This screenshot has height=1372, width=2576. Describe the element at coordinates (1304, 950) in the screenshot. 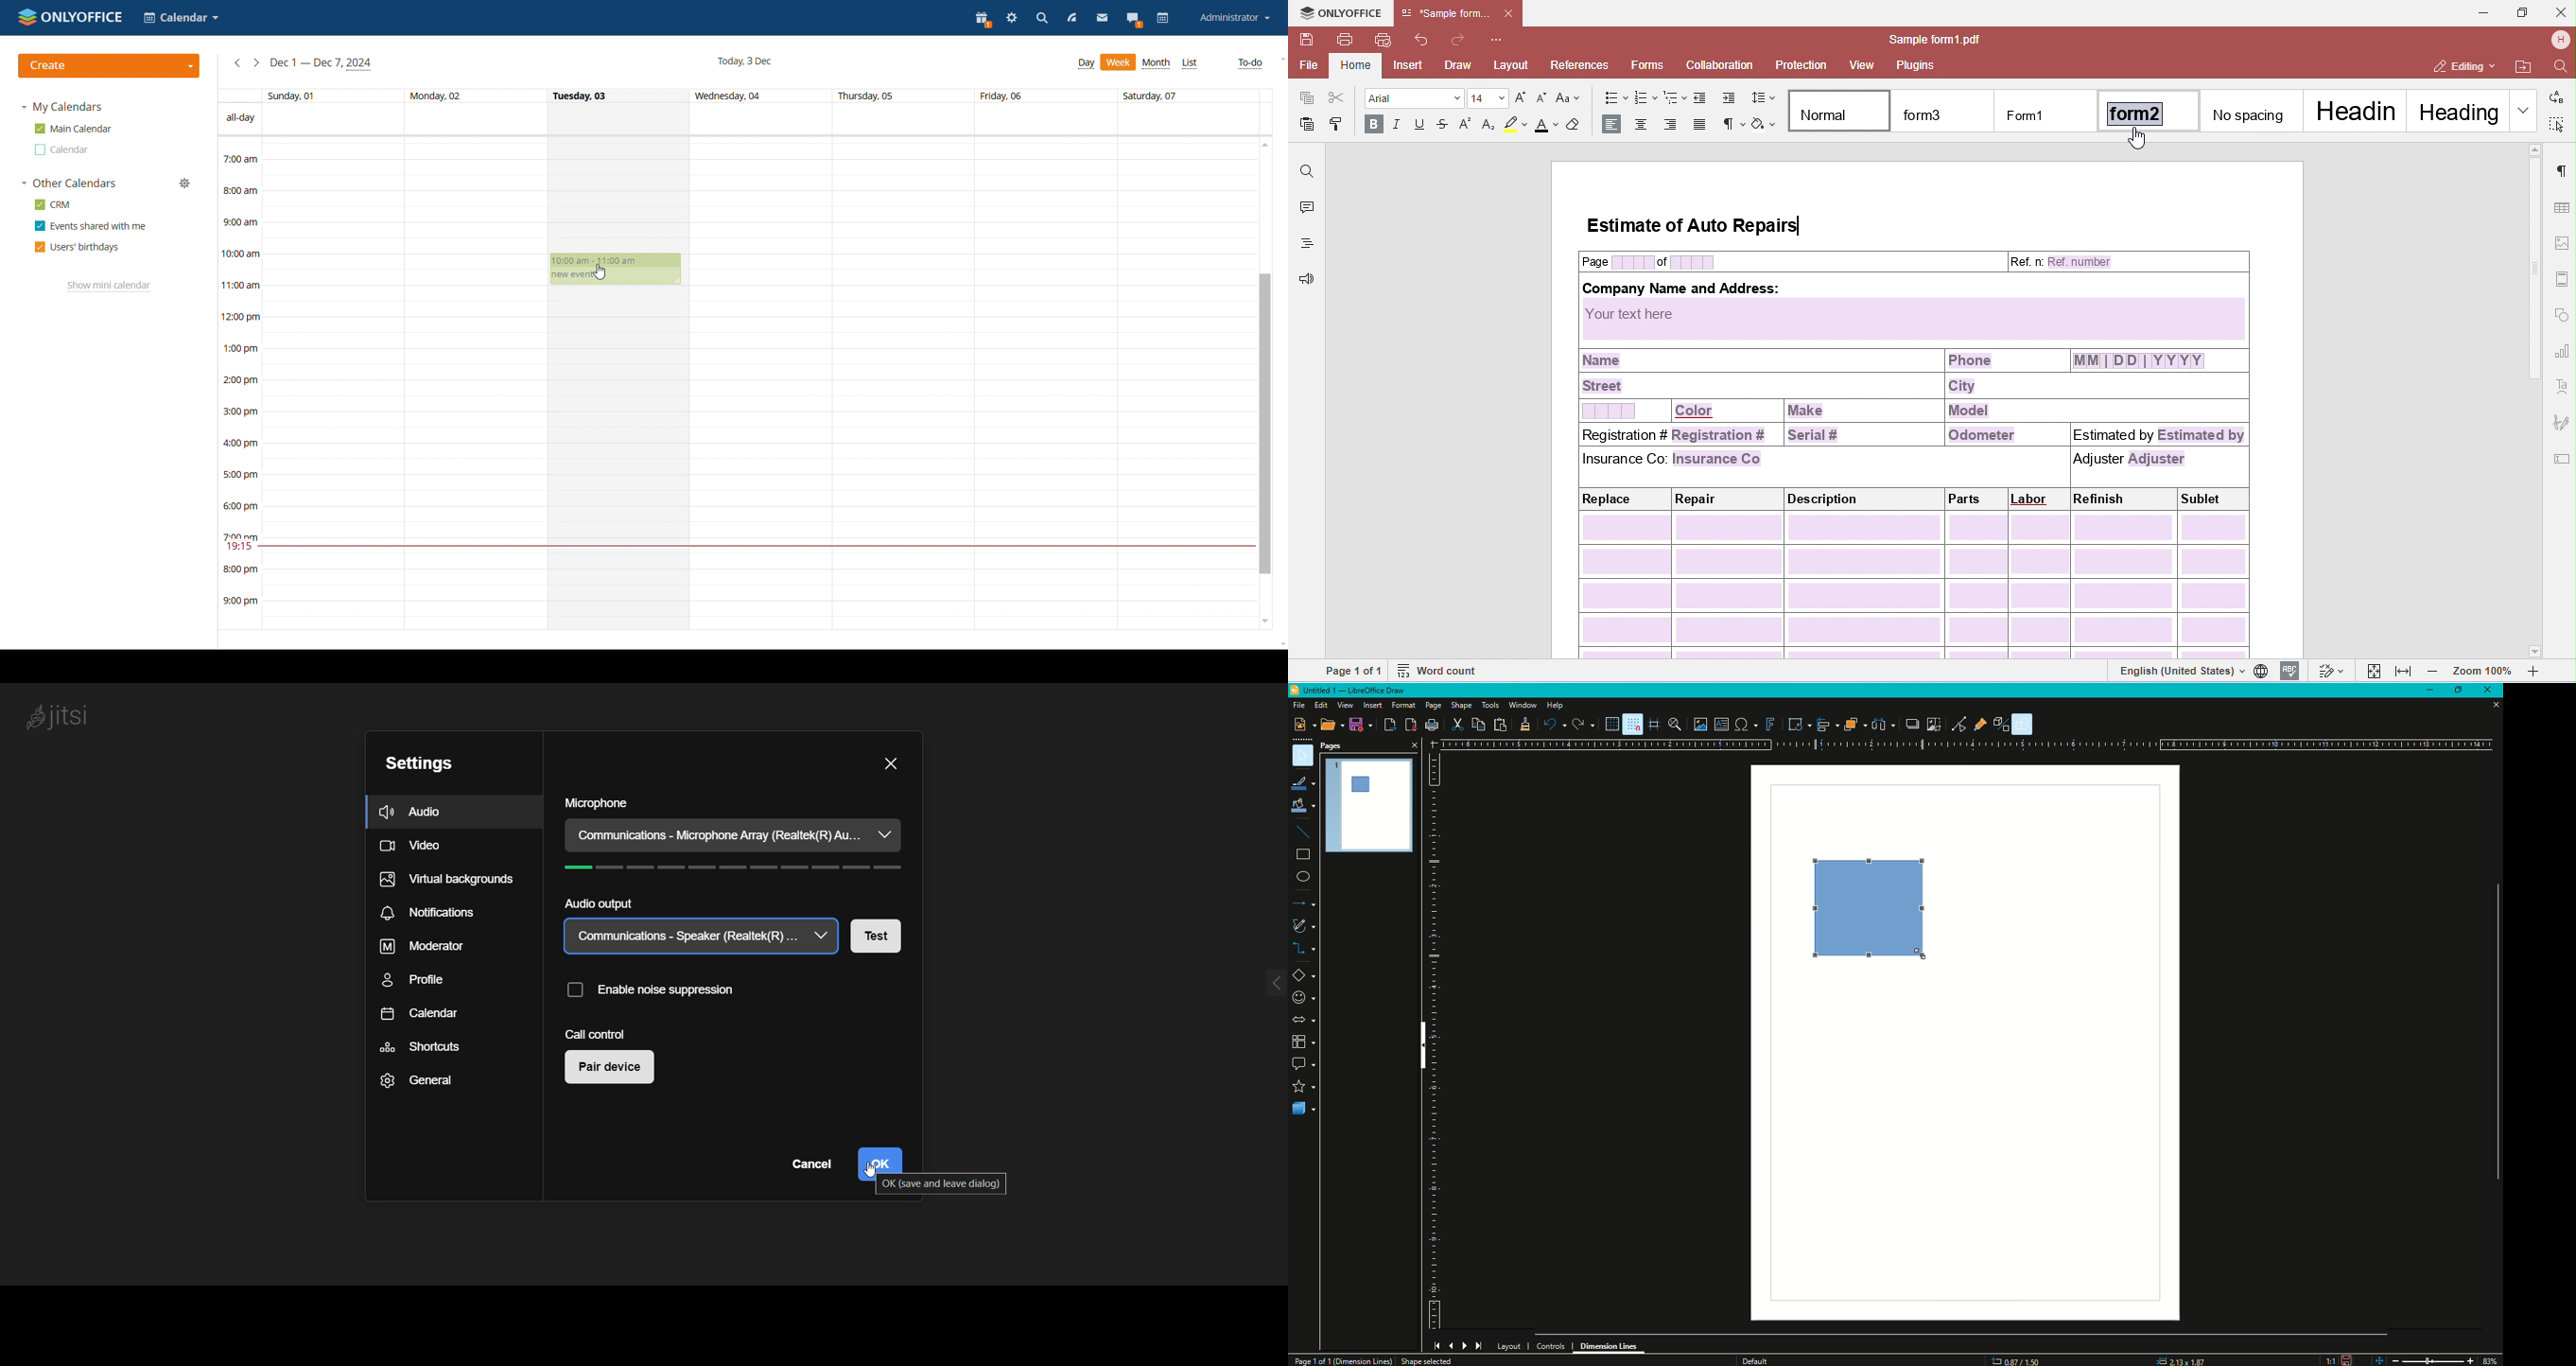

I see `Connectors` at that location.